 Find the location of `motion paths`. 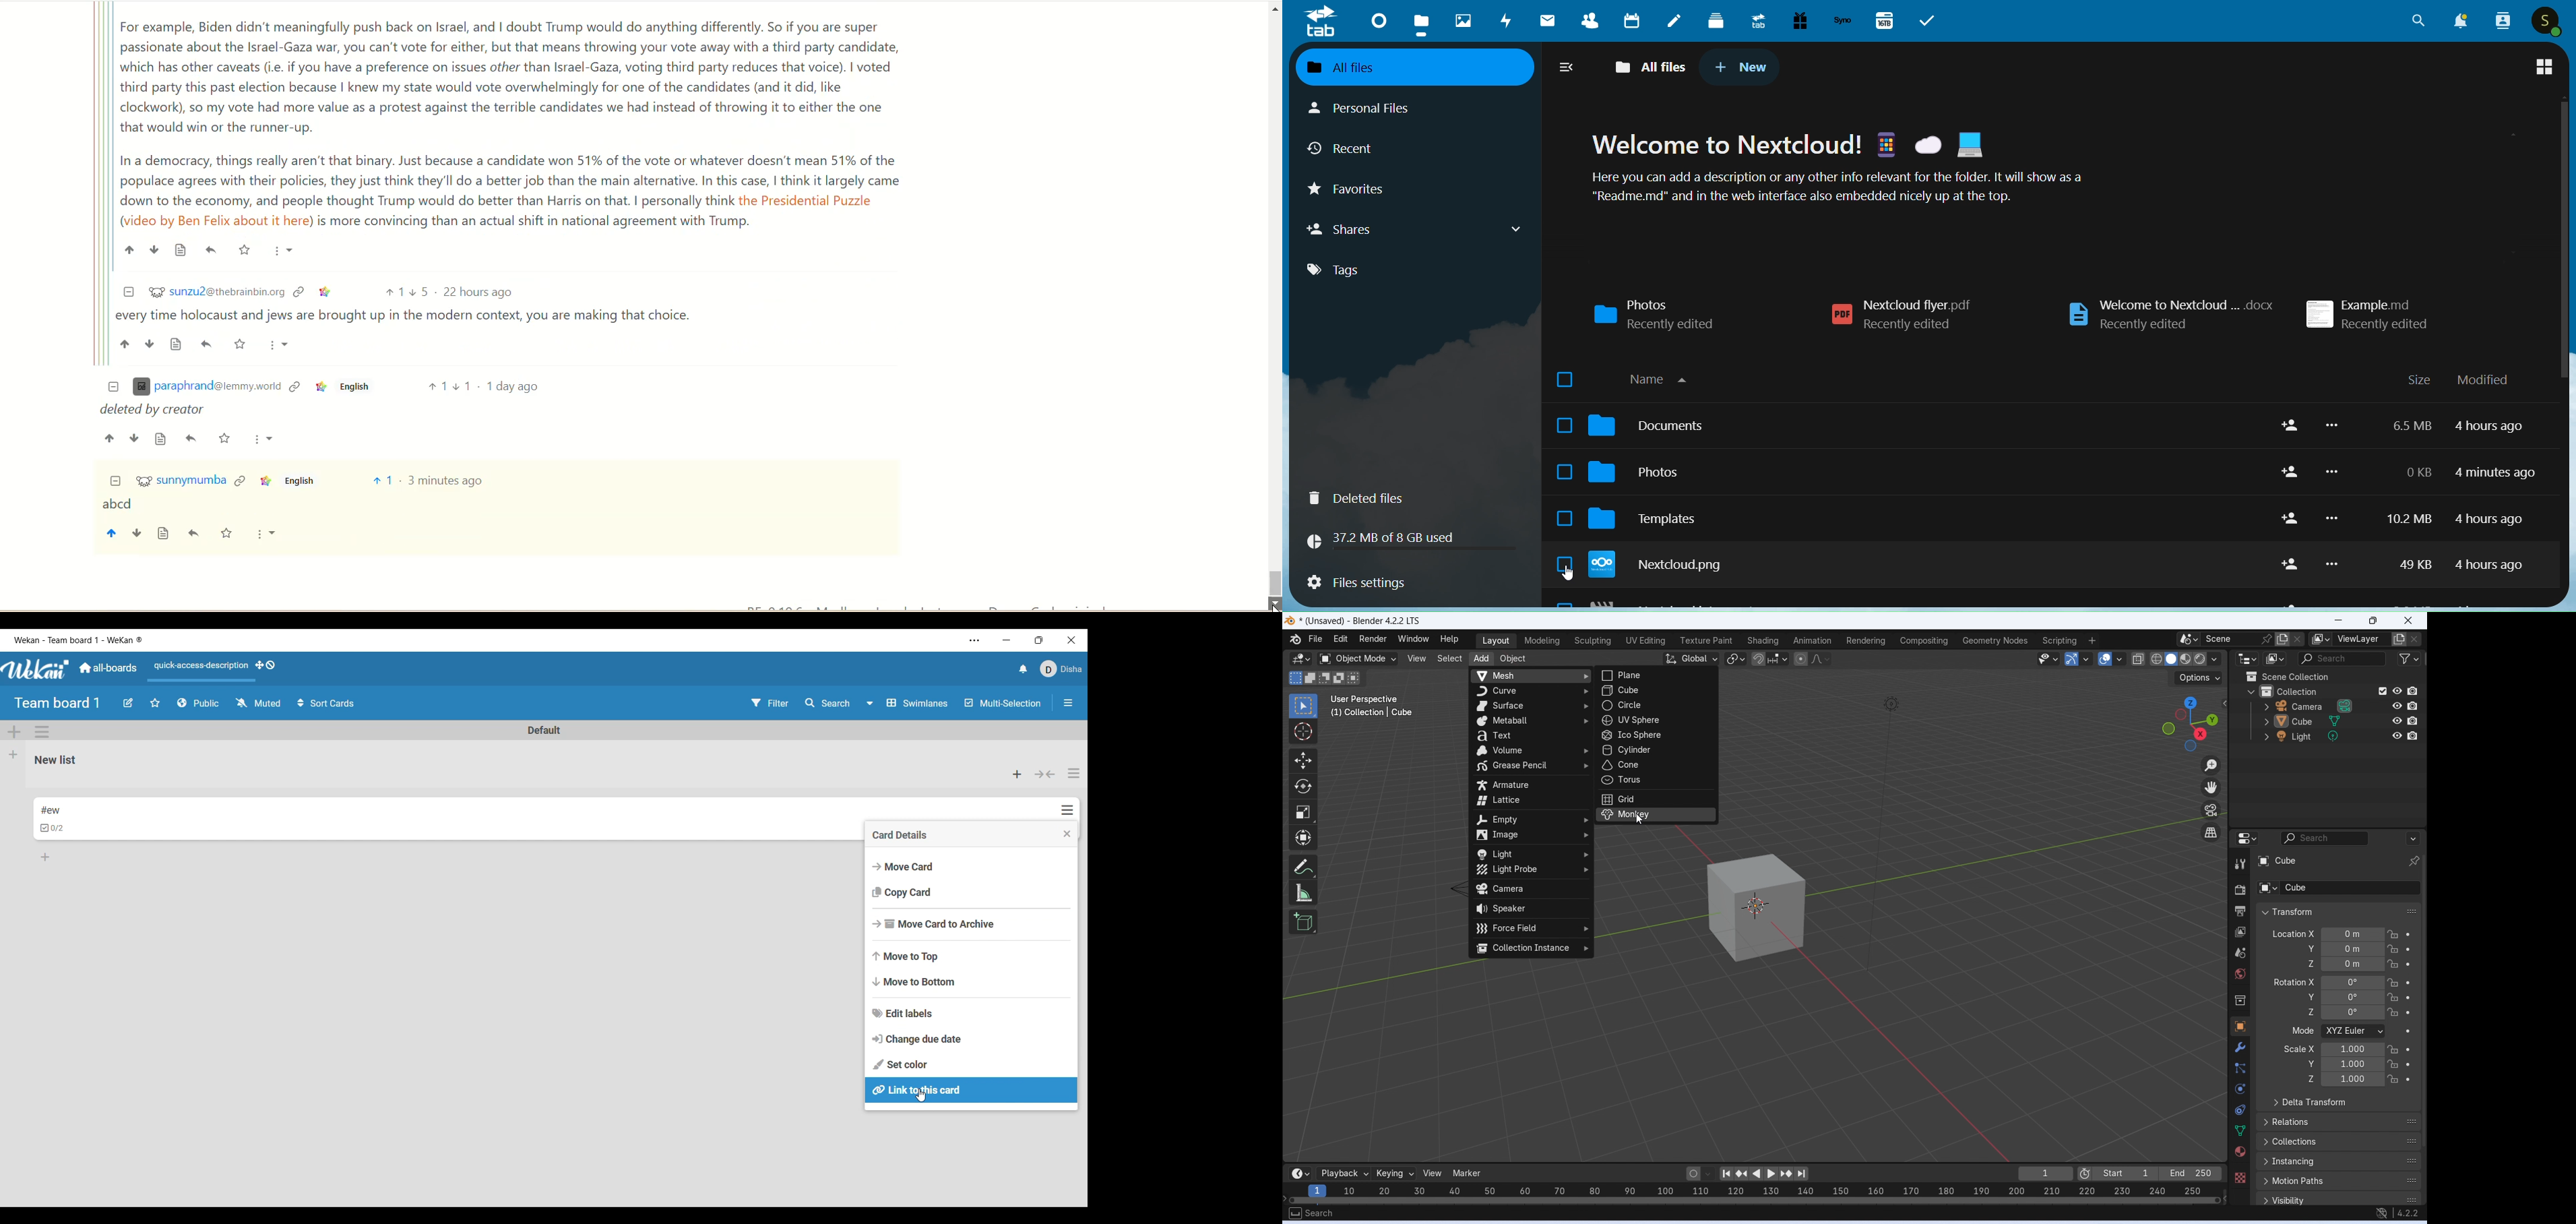

motion paths is located at coordinates (2340, 1180).